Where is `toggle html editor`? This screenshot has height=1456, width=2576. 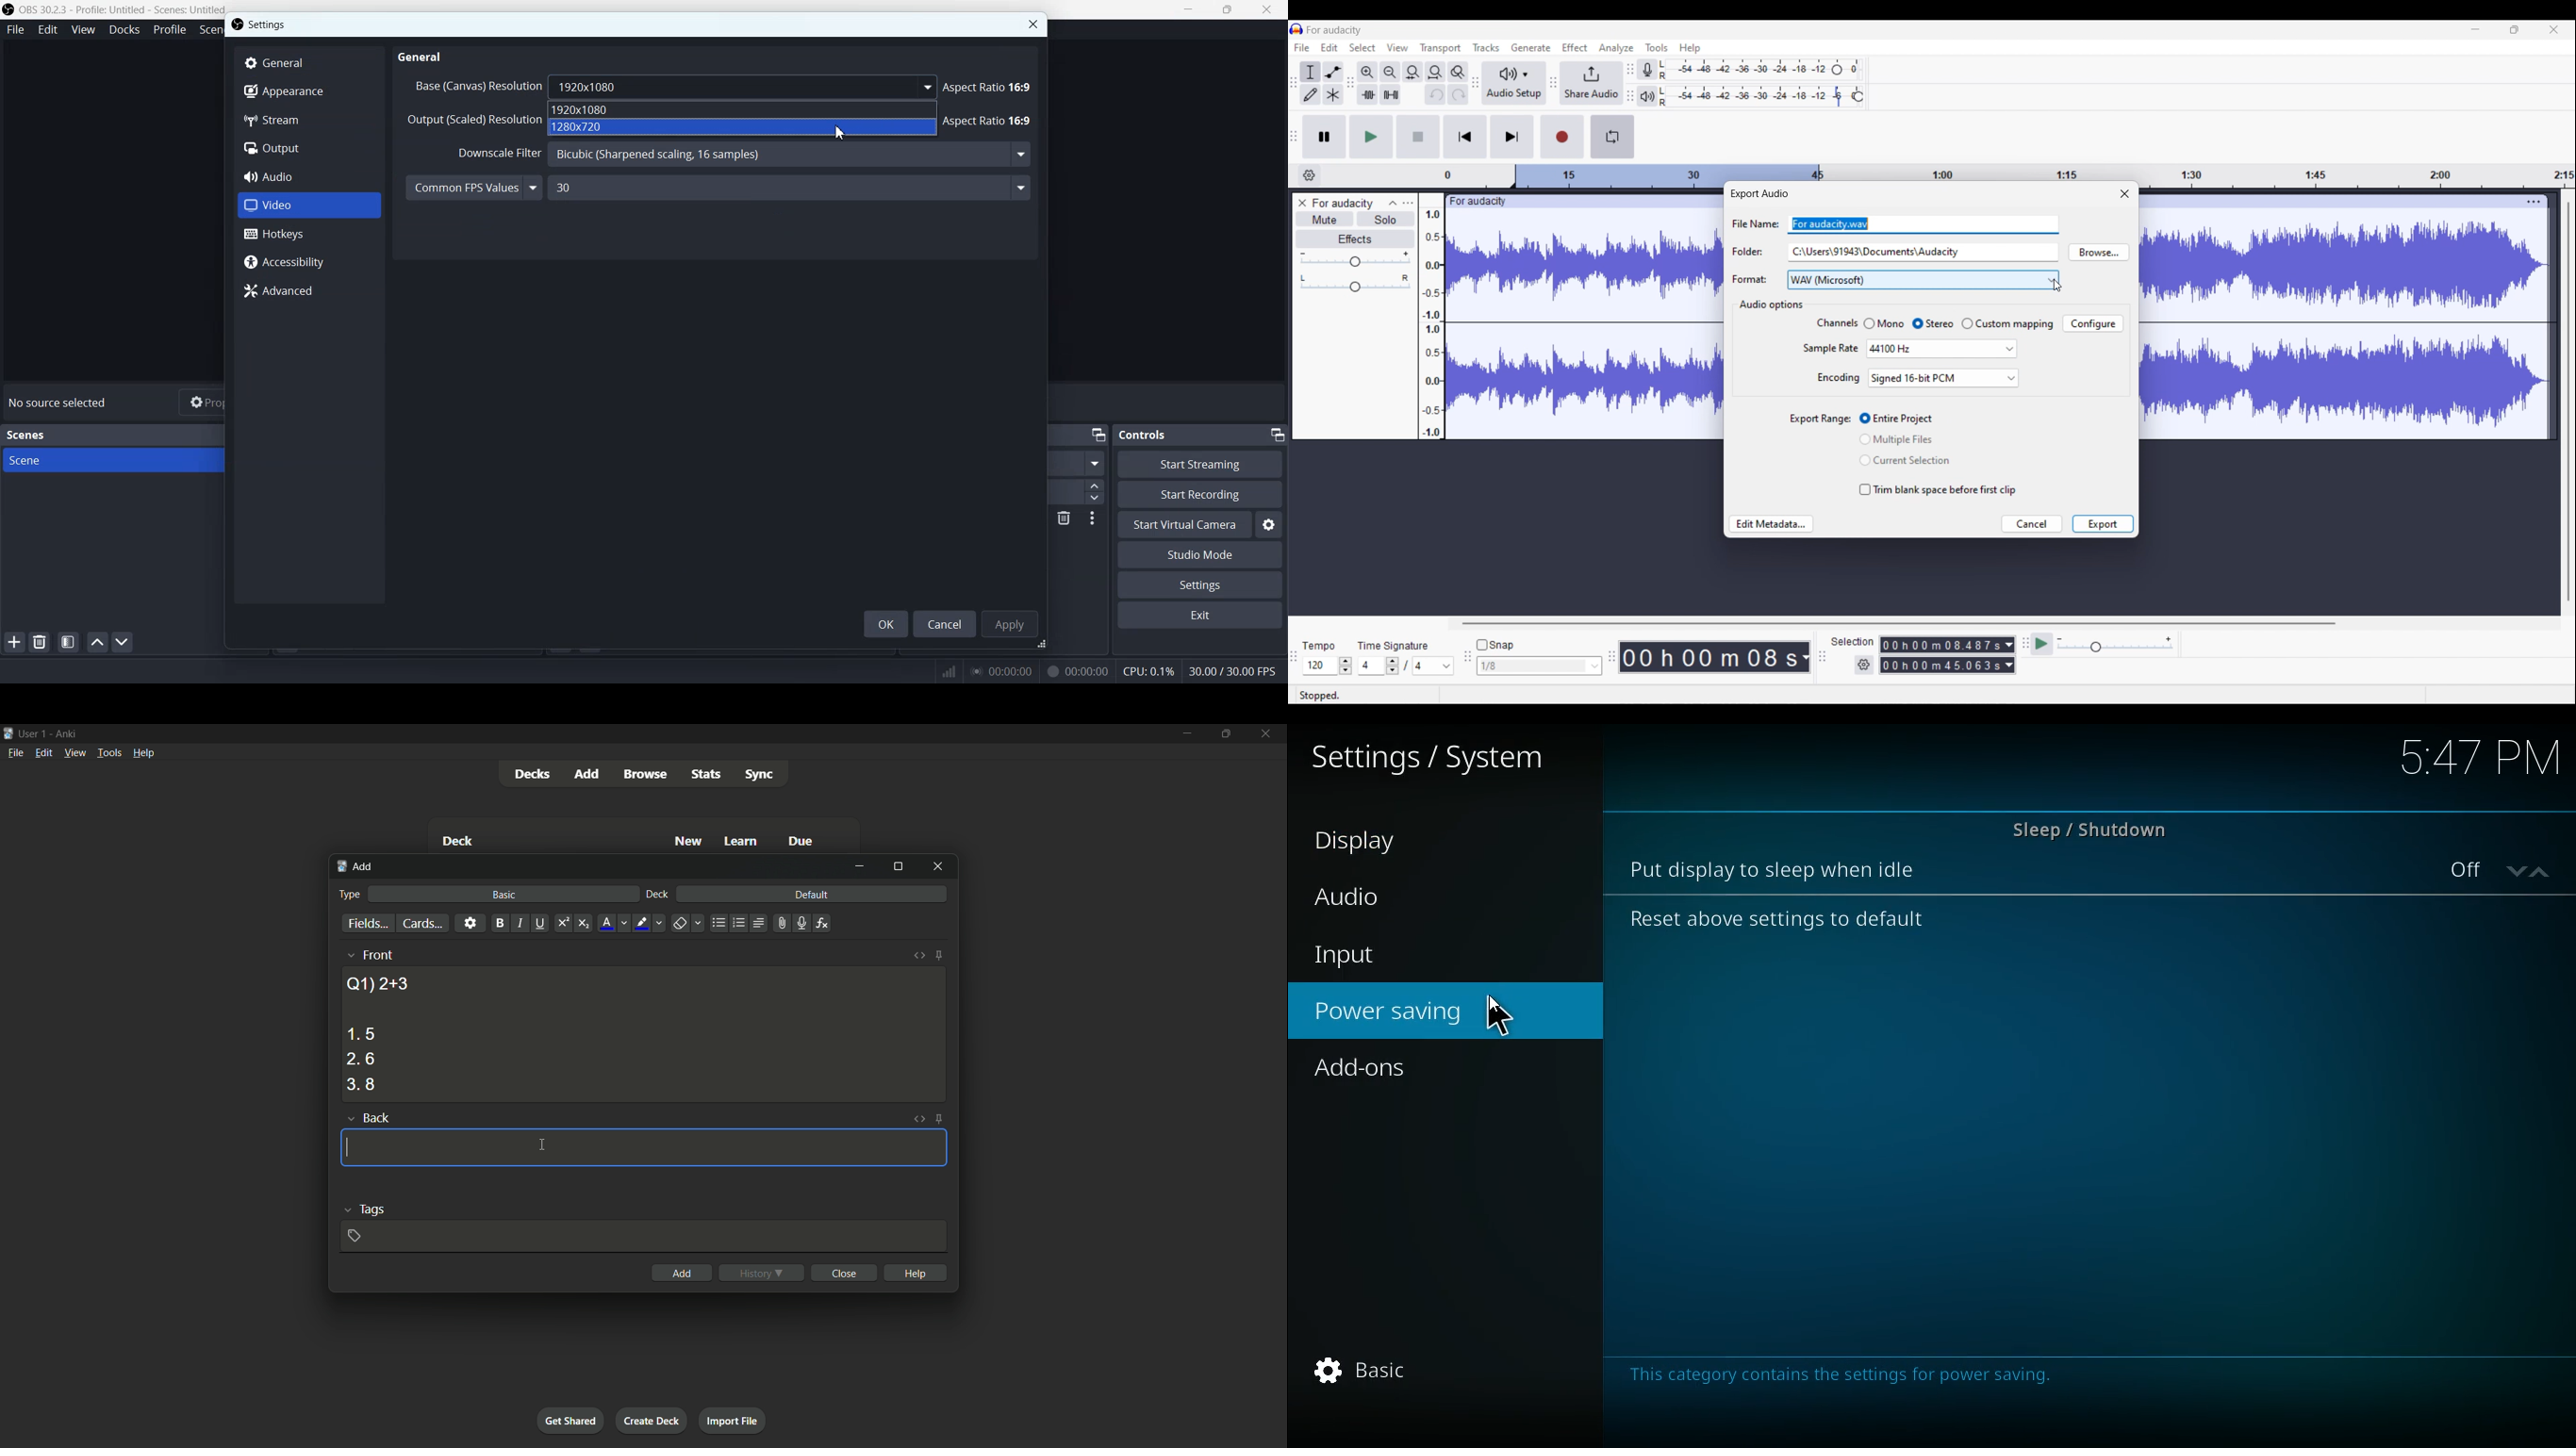
toggle html editor is located at coordinates (920, 955).